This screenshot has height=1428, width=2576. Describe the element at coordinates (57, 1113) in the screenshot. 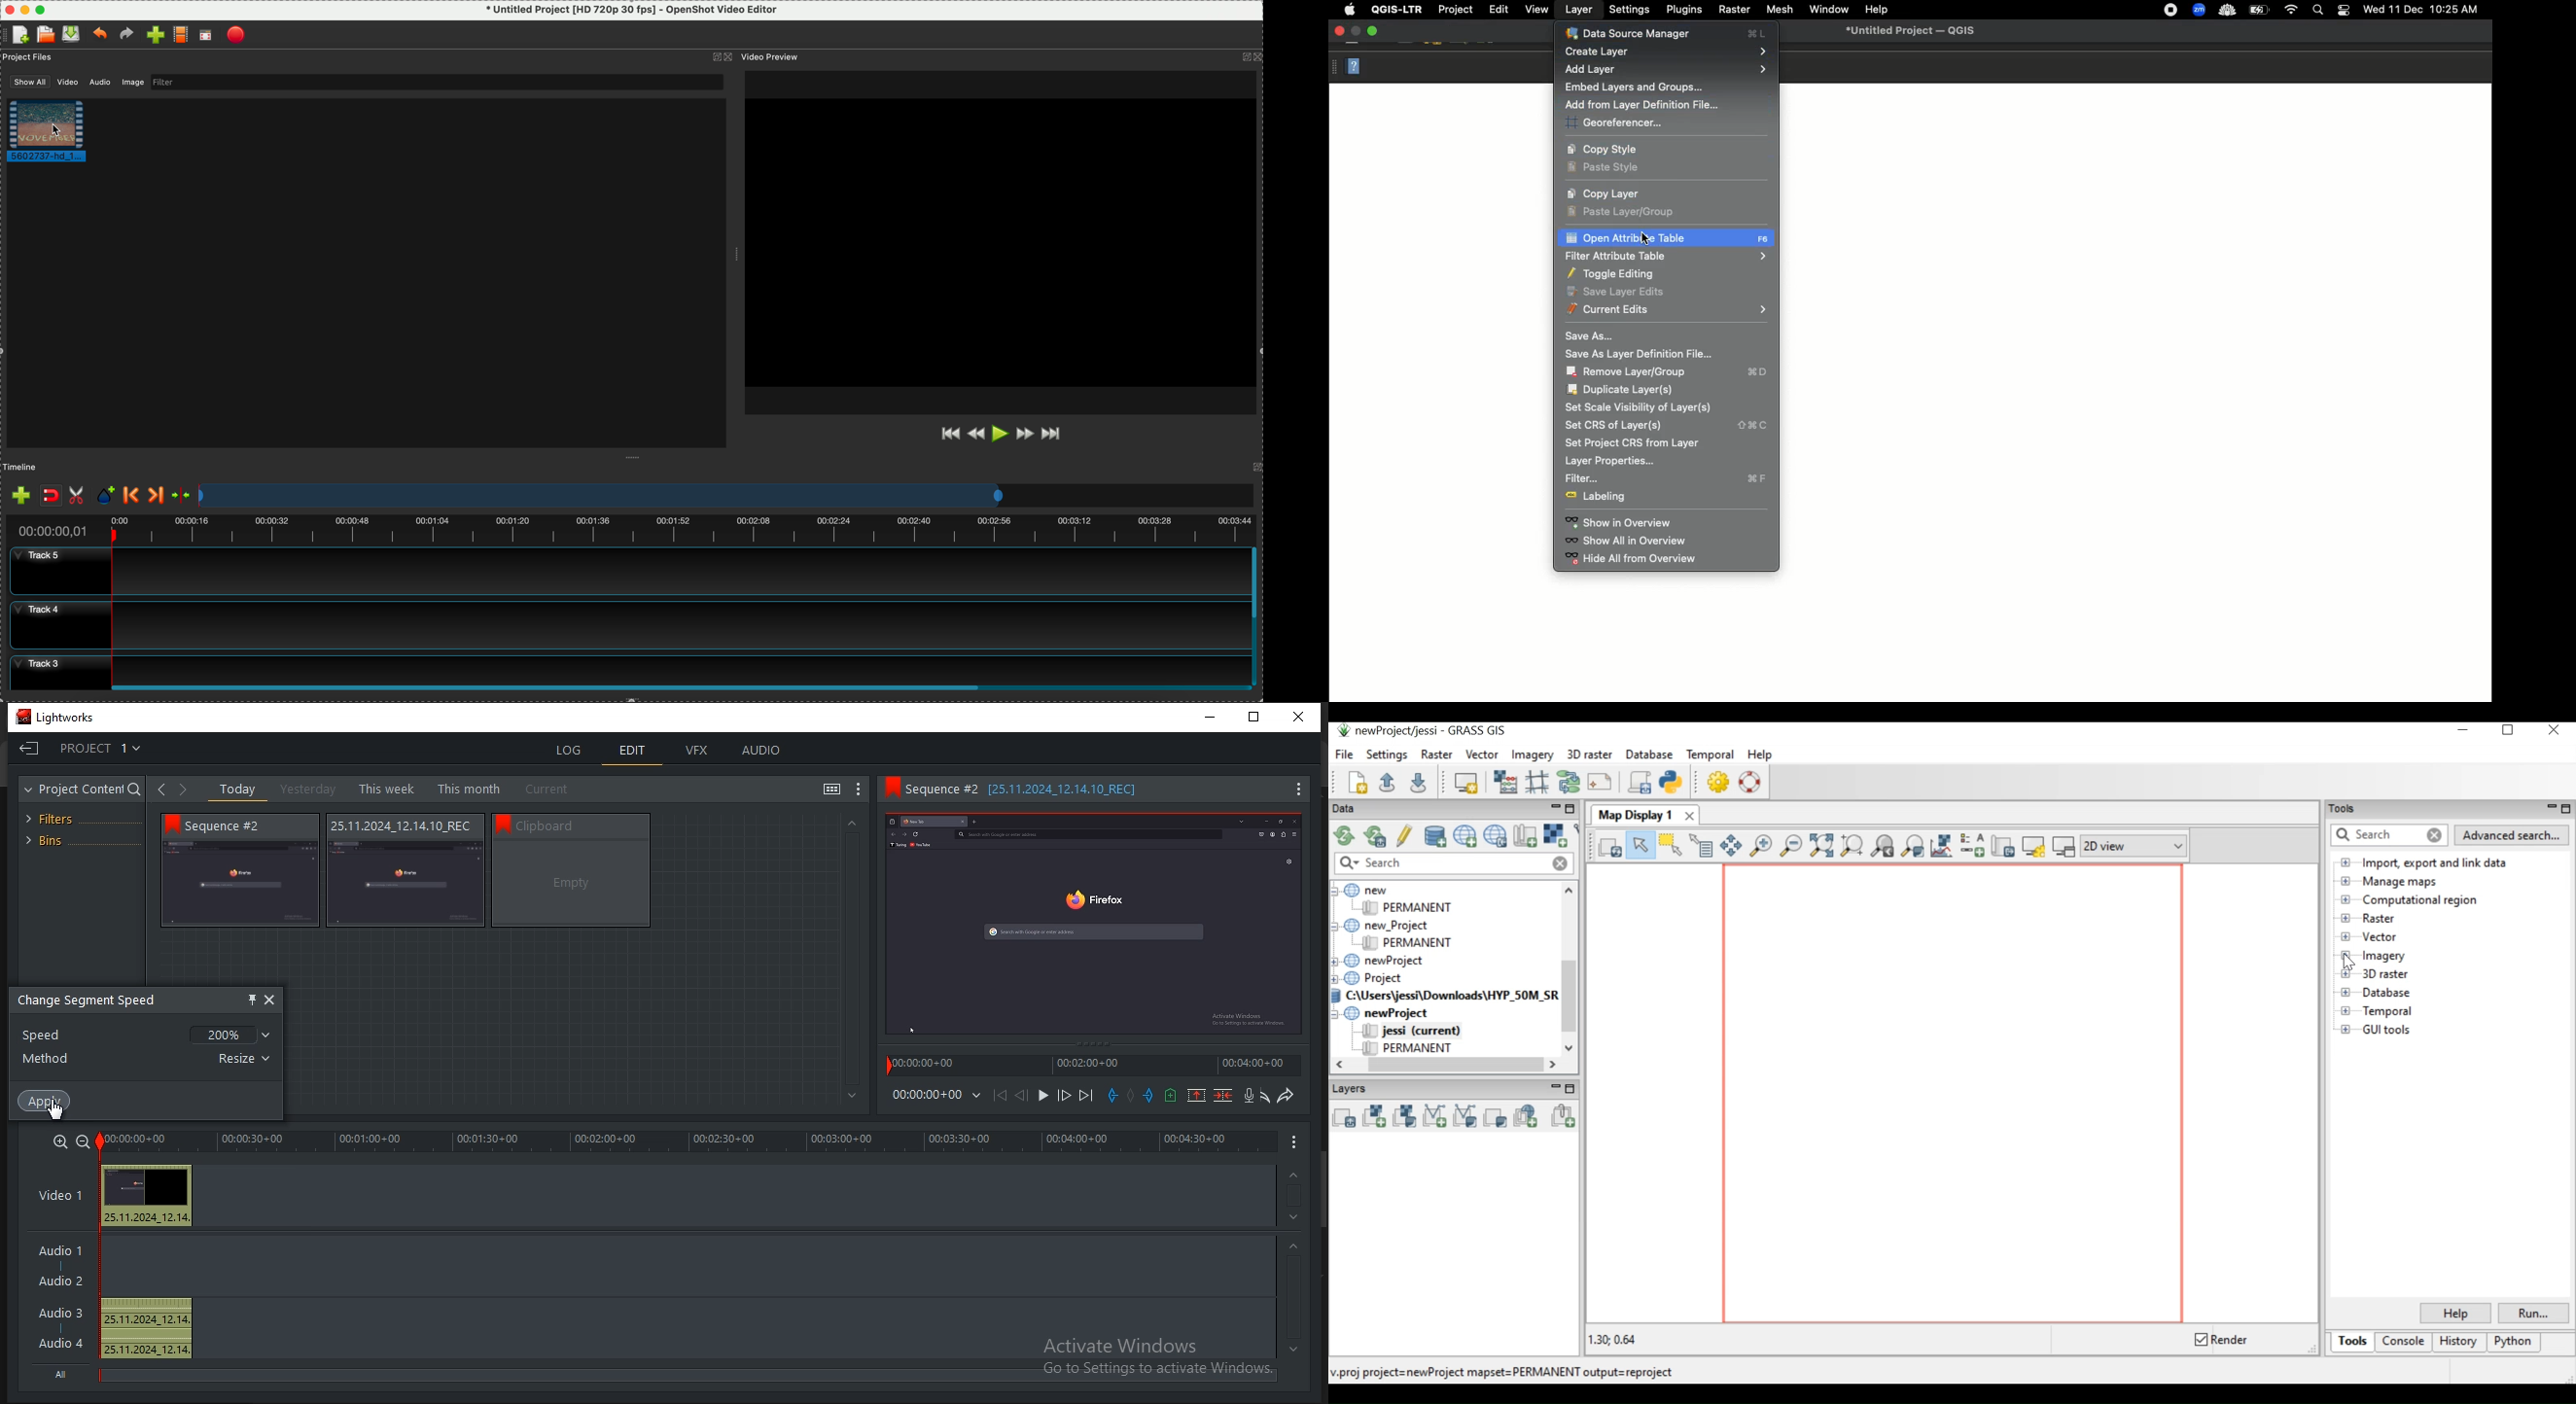

I see `pointer cursor` at that location.